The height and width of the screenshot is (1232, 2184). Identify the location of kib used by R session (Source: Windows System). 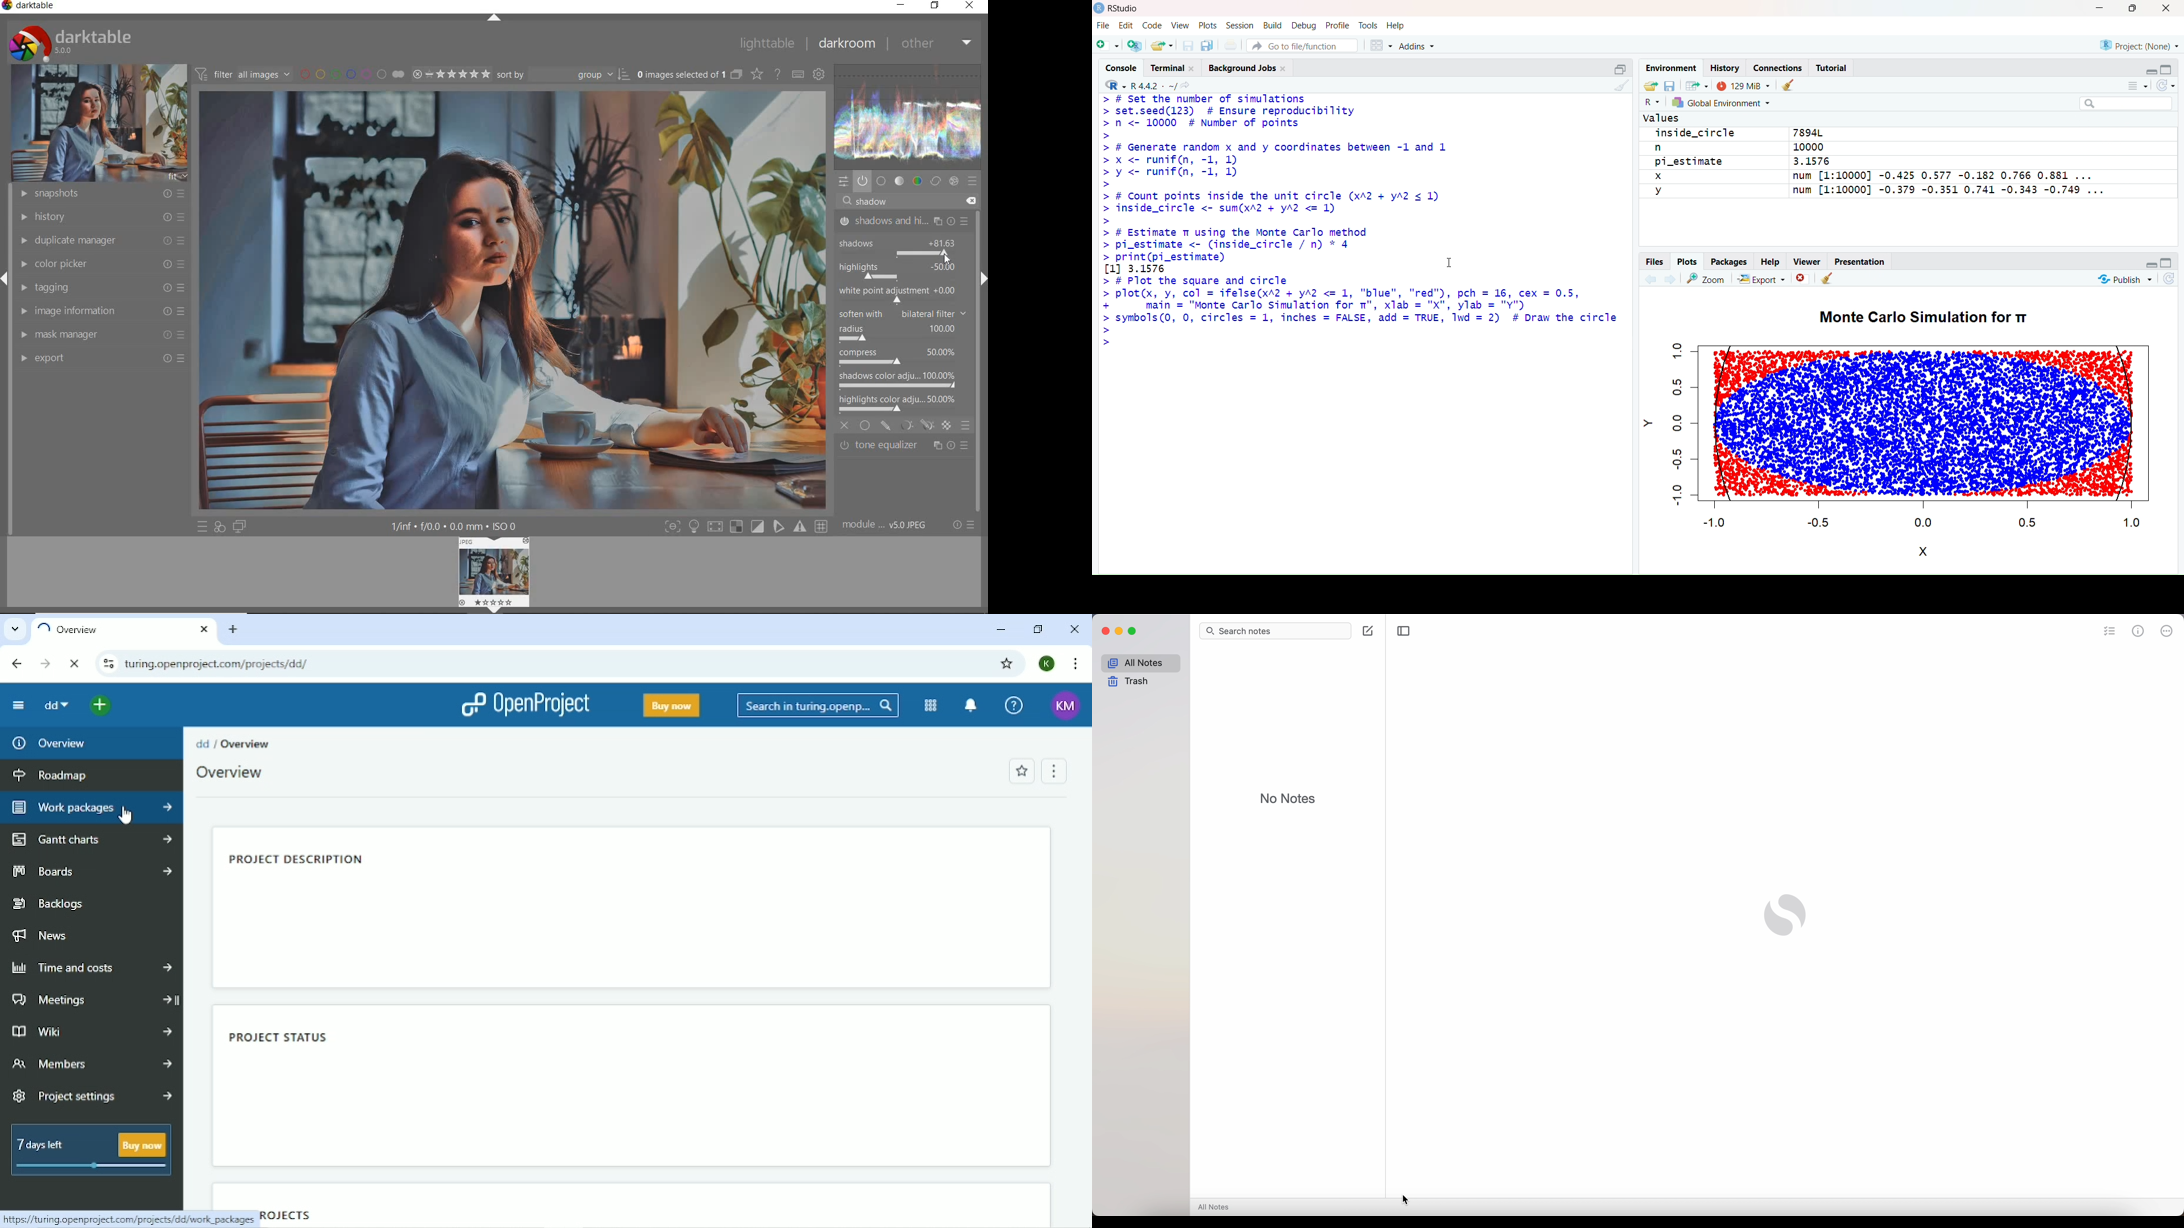
(1744, 85).